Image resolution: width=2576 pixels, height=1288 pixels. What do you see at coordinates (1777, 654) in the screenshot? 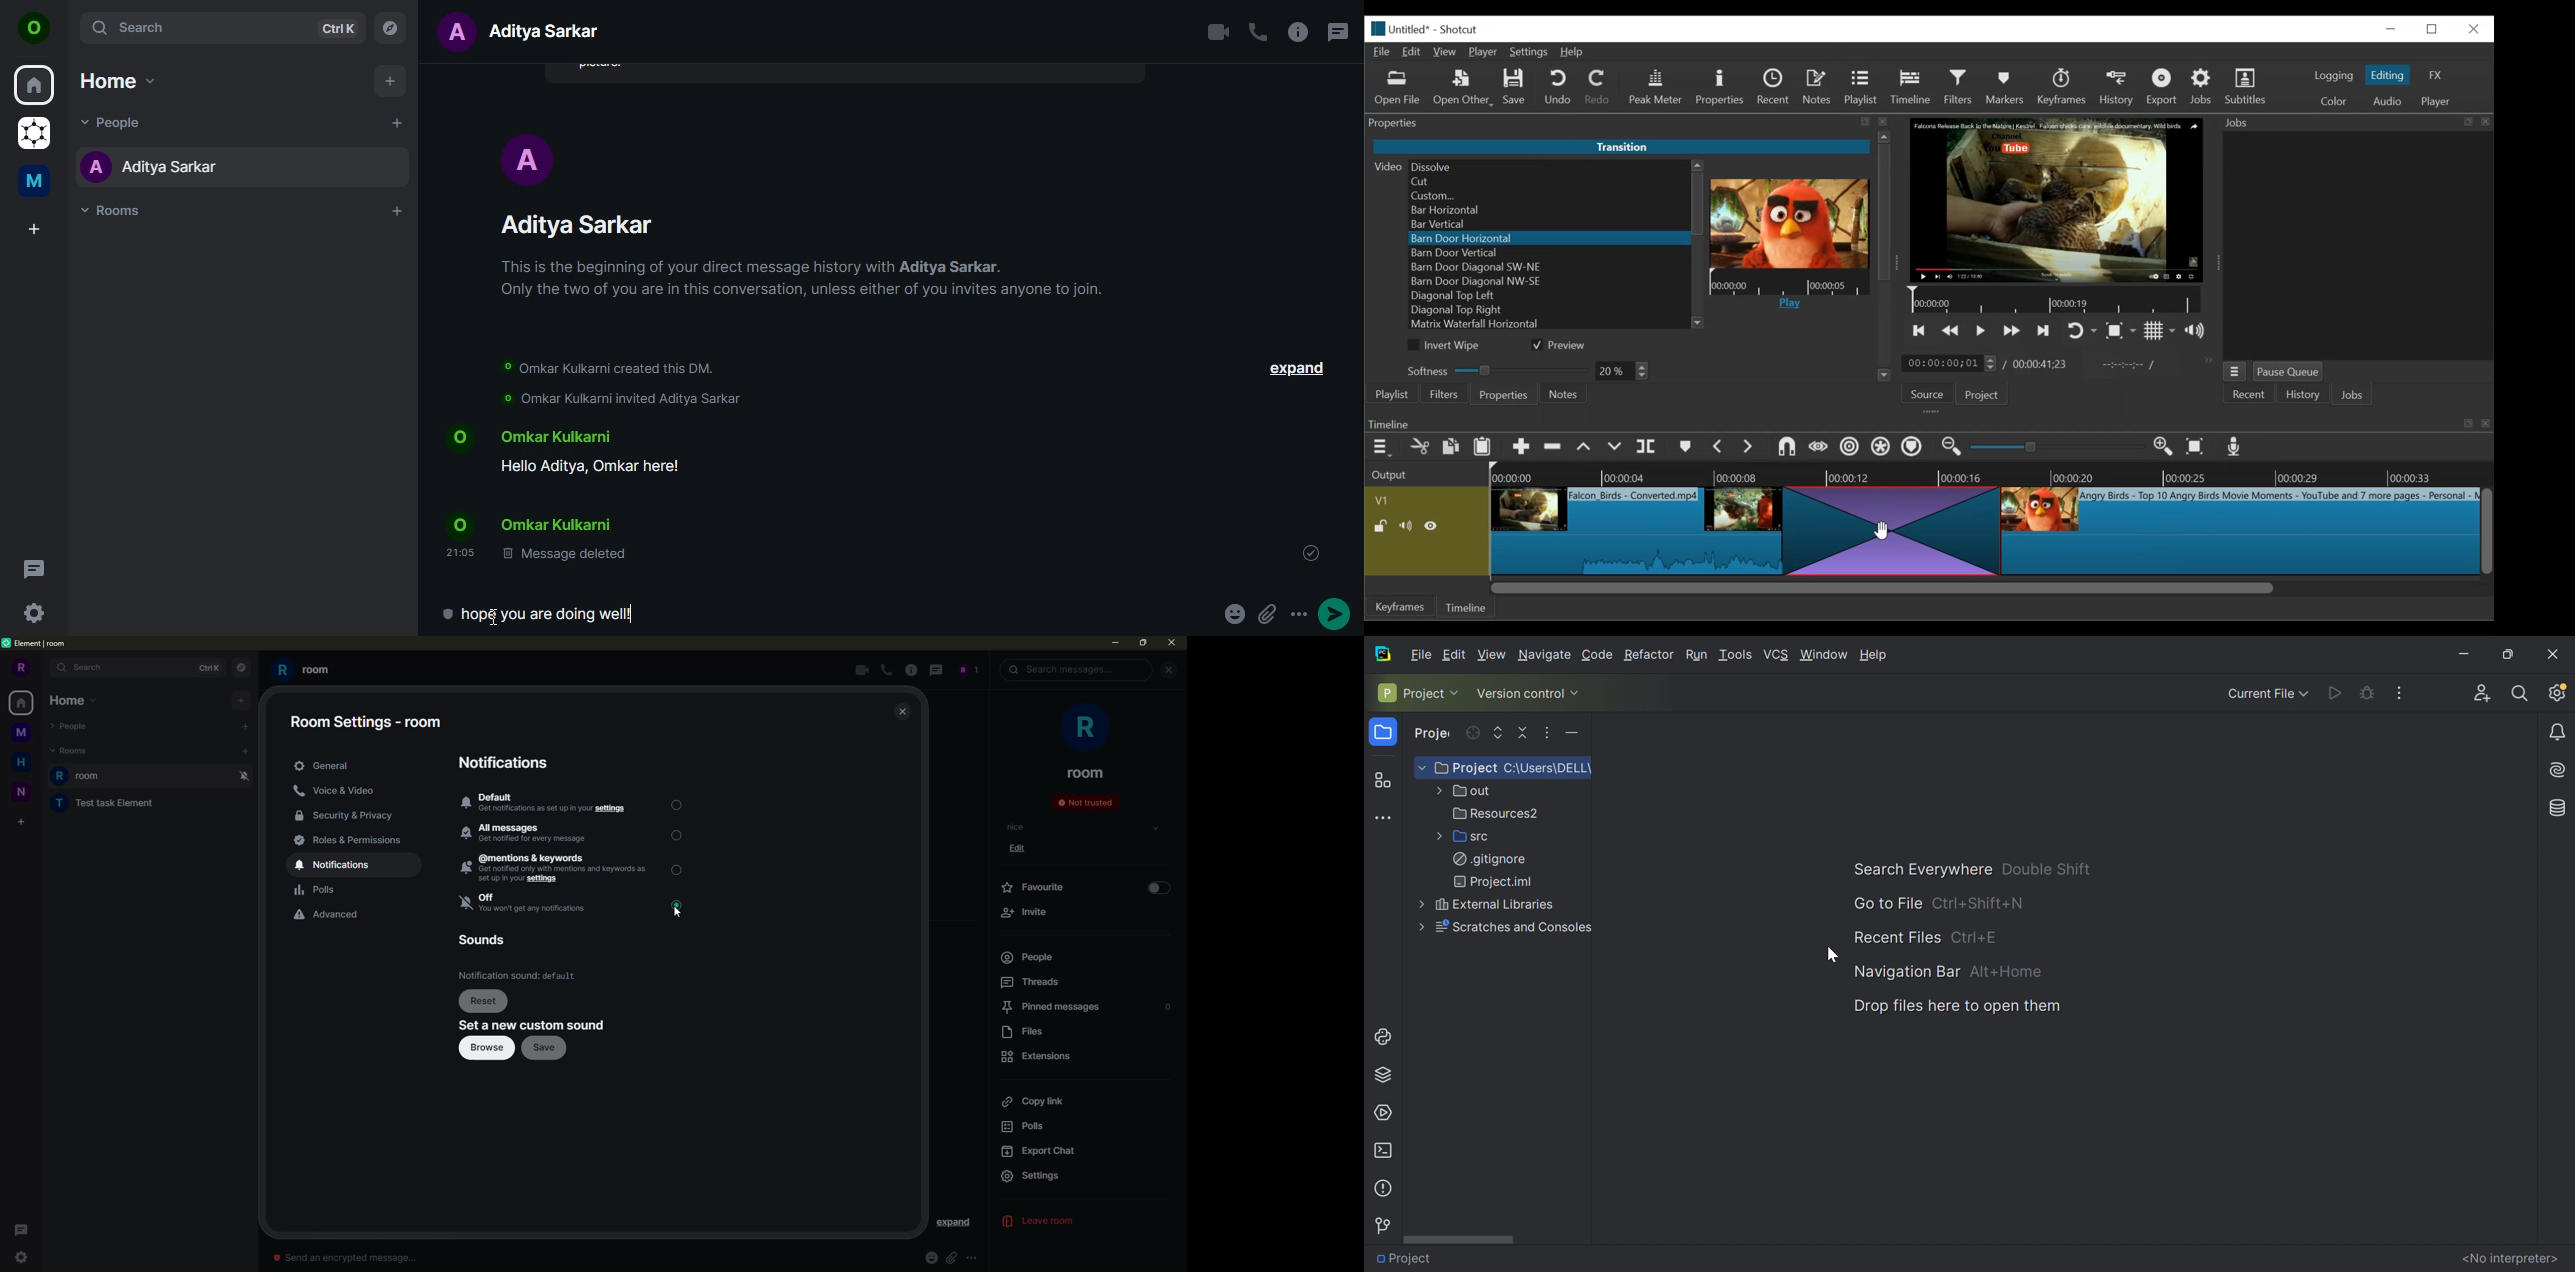
I see `VCS` at bounding box center [1777, 654].